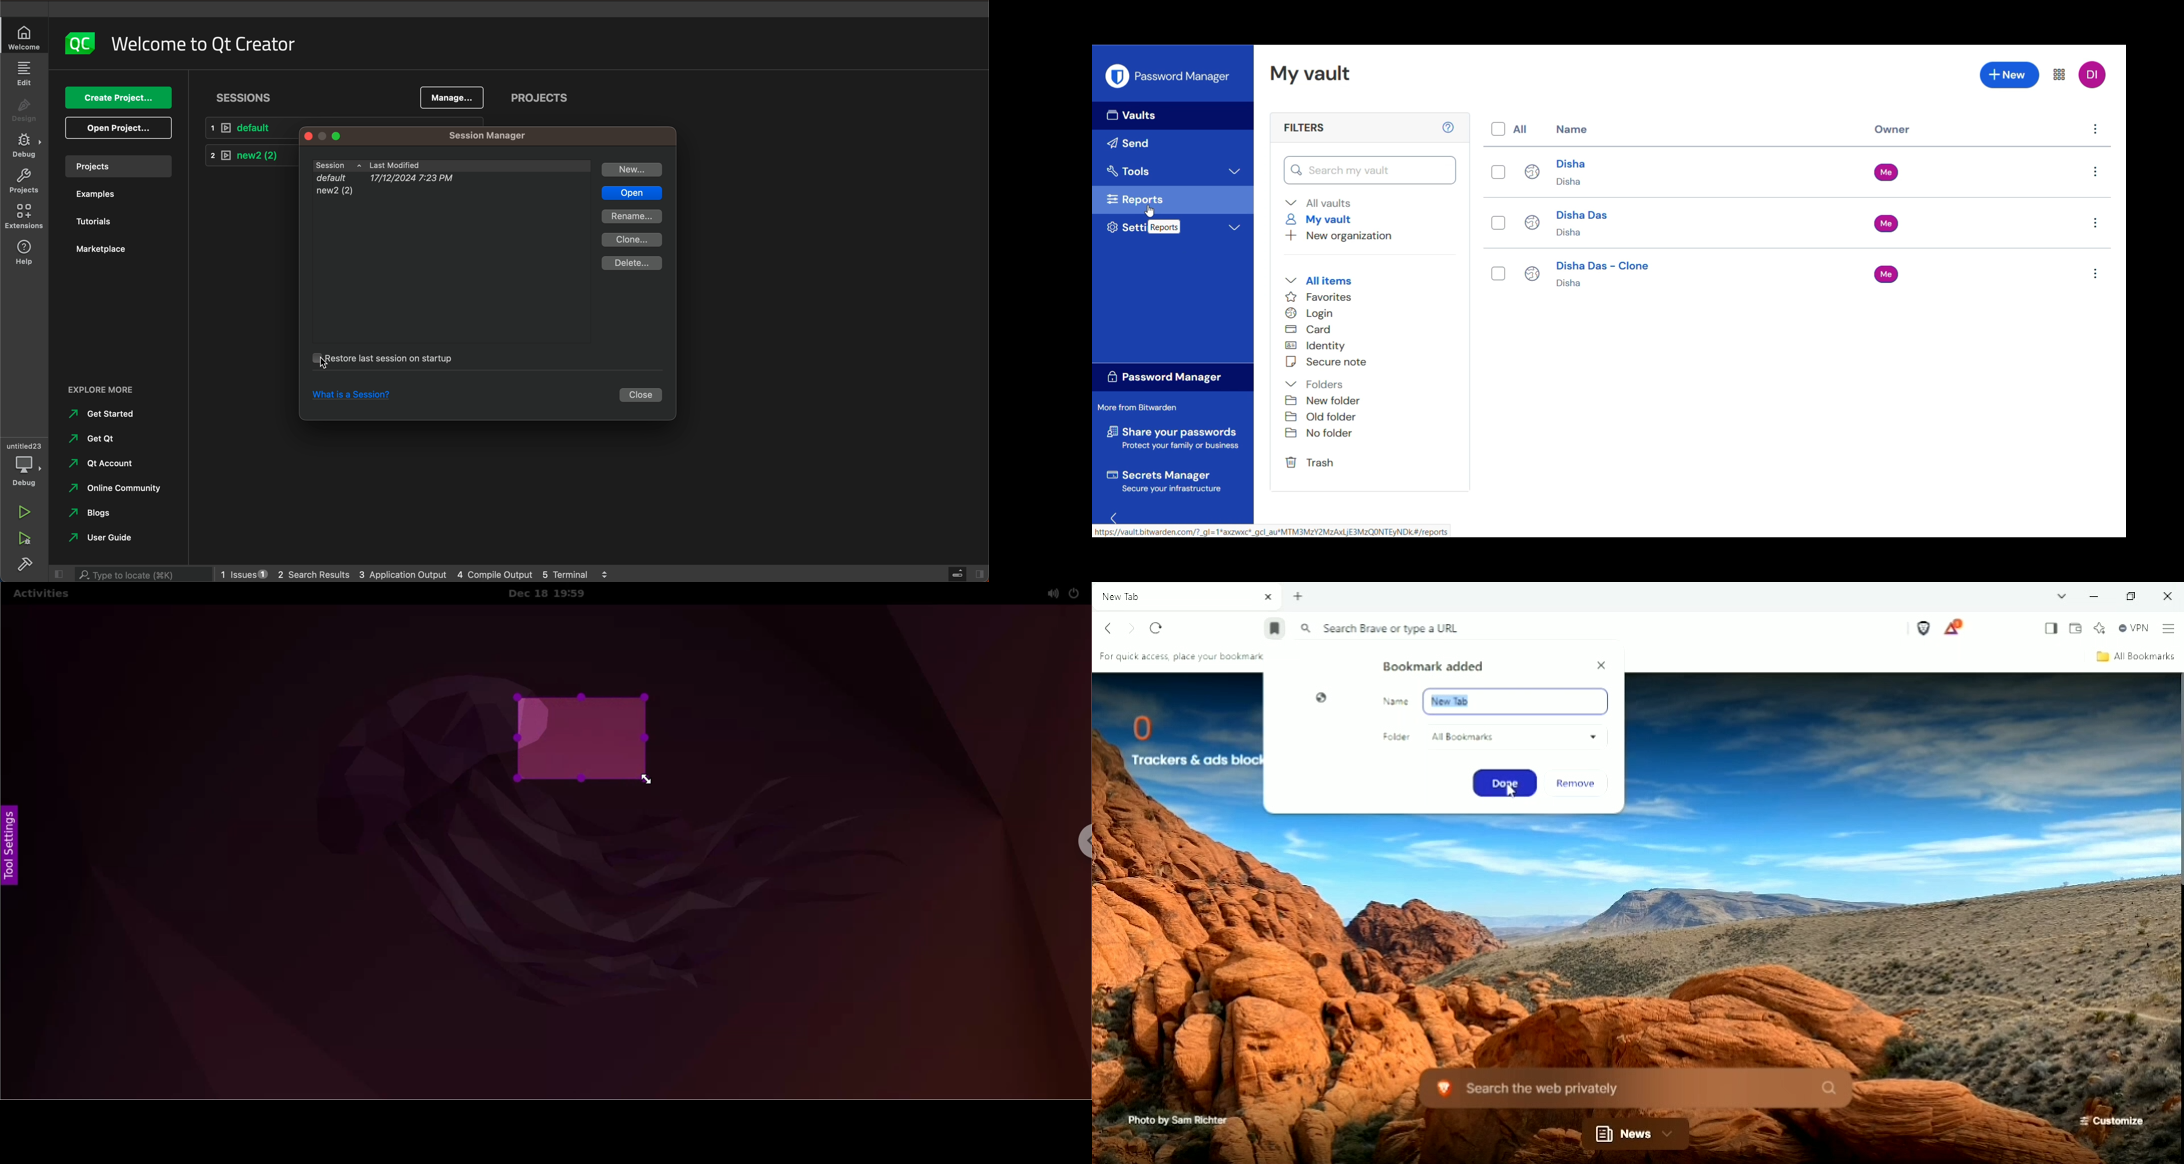  Describe the element at coordinates (92, 513) in the screenshot. I see `blogs` at that location.